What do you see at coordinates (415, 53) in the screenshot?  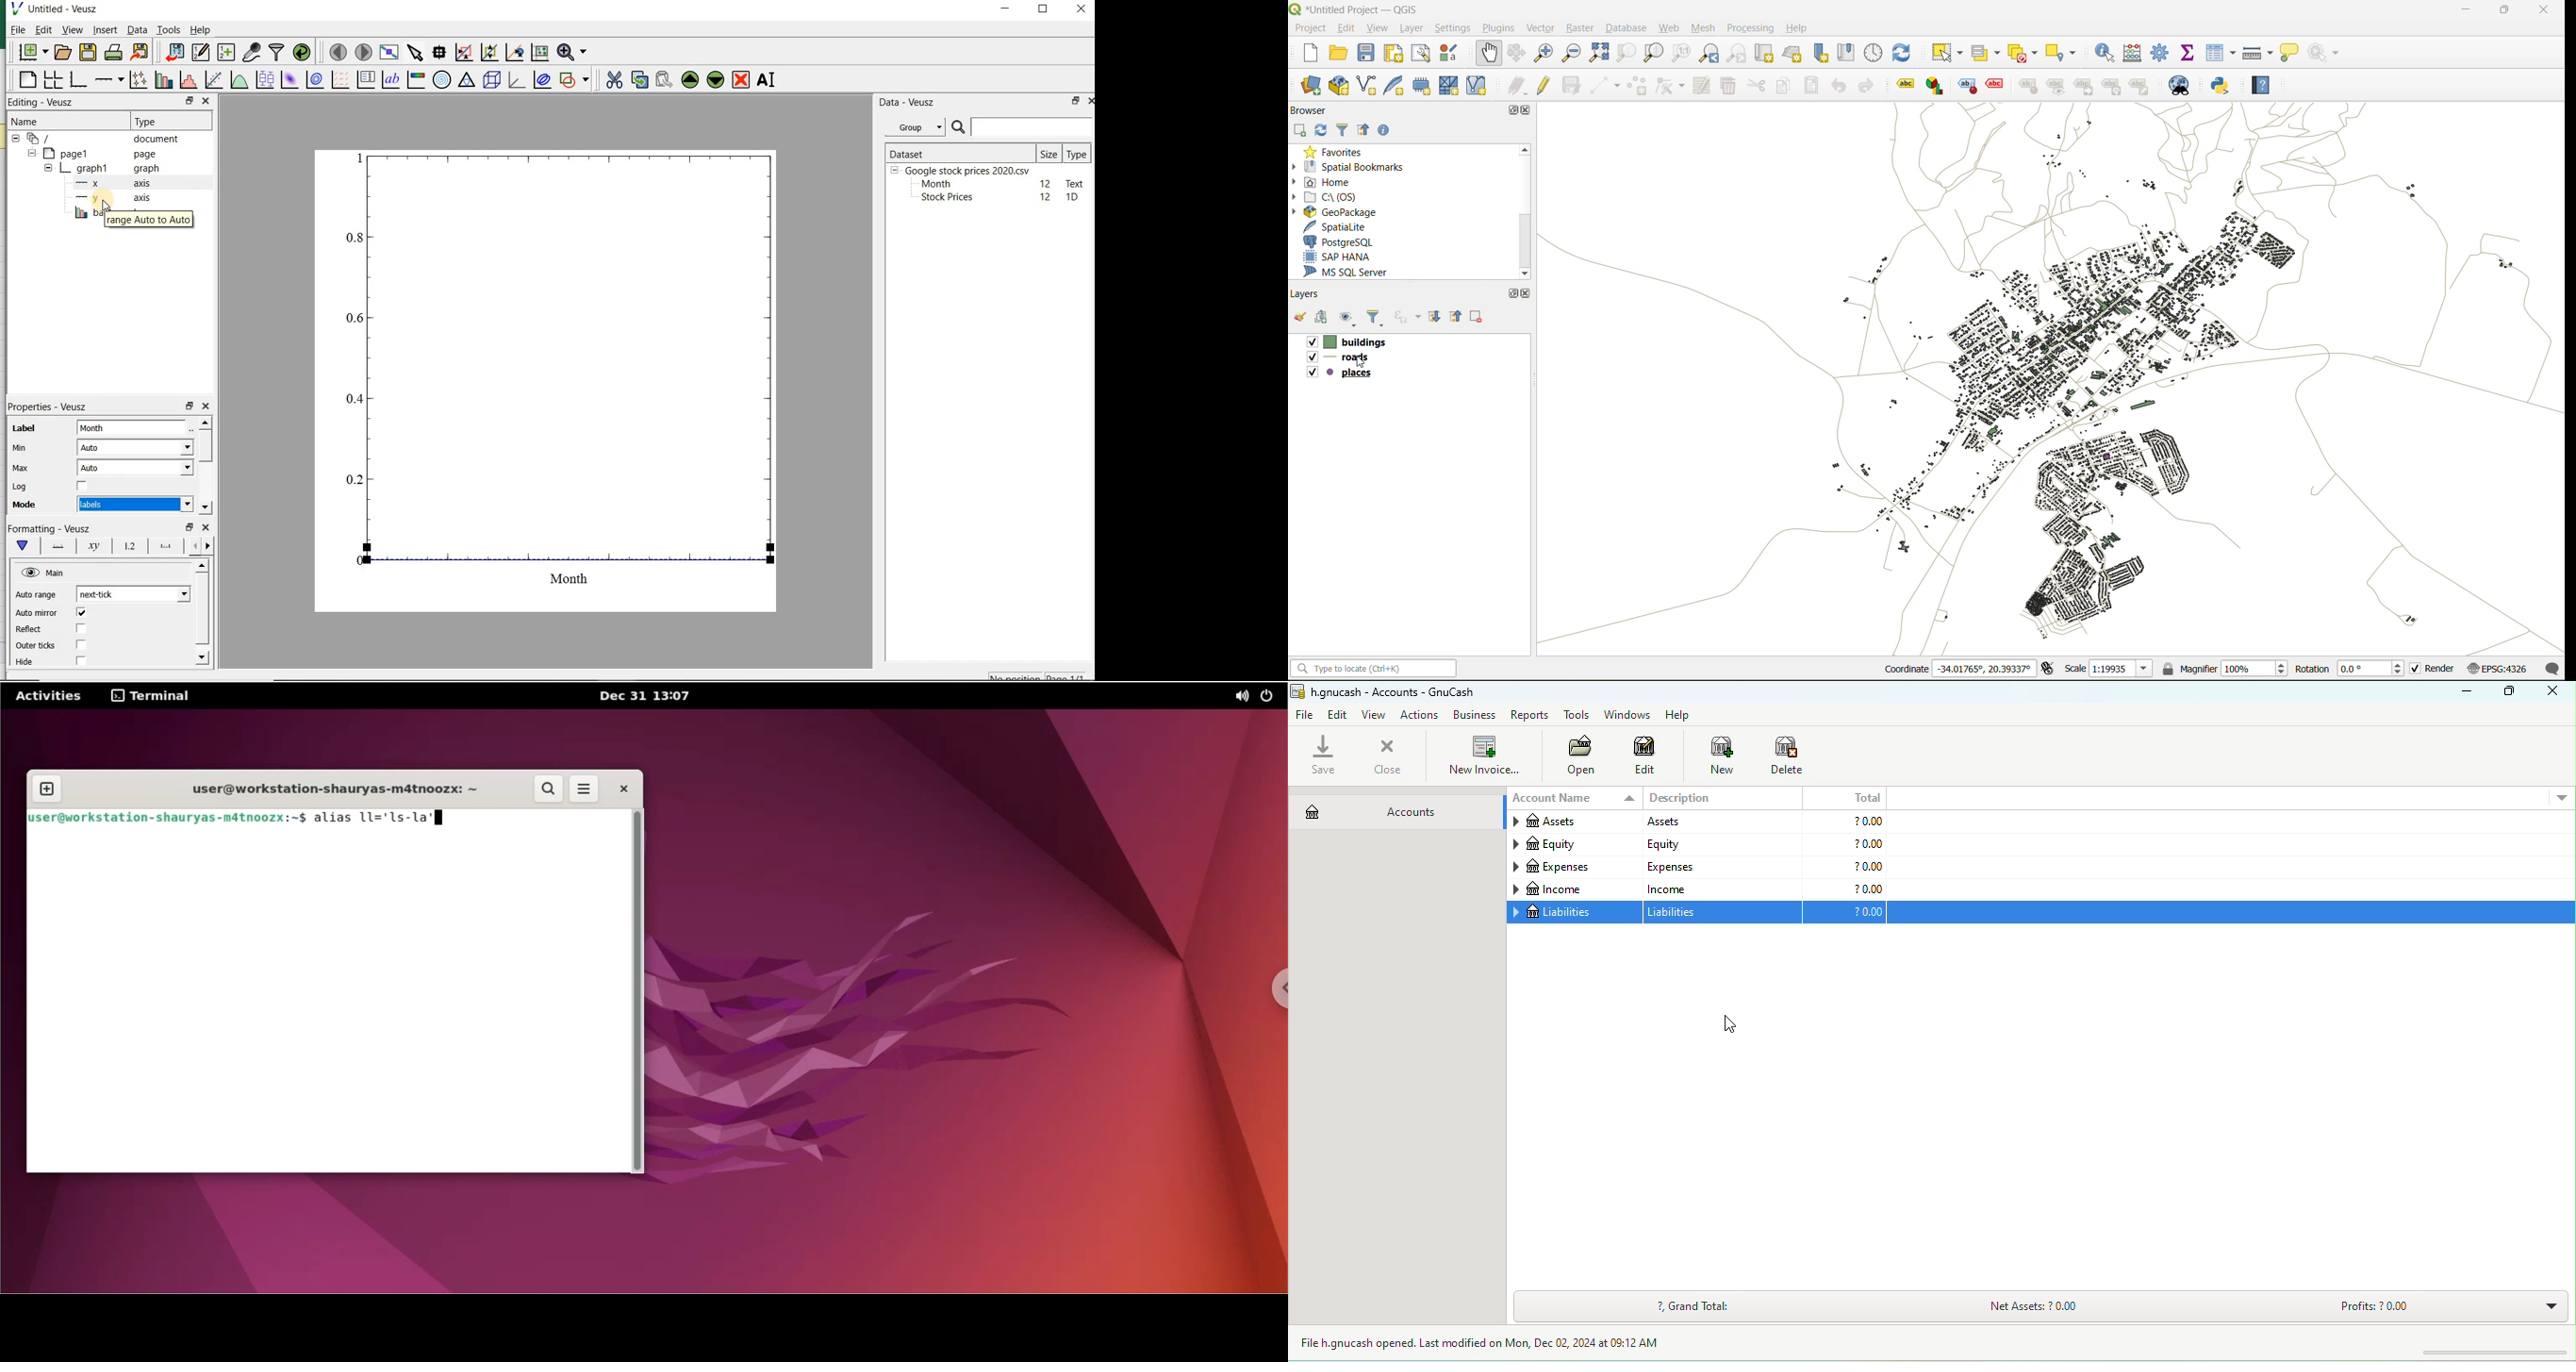 I see `select items from the graph or scroll` at bounding box center [415, 53].